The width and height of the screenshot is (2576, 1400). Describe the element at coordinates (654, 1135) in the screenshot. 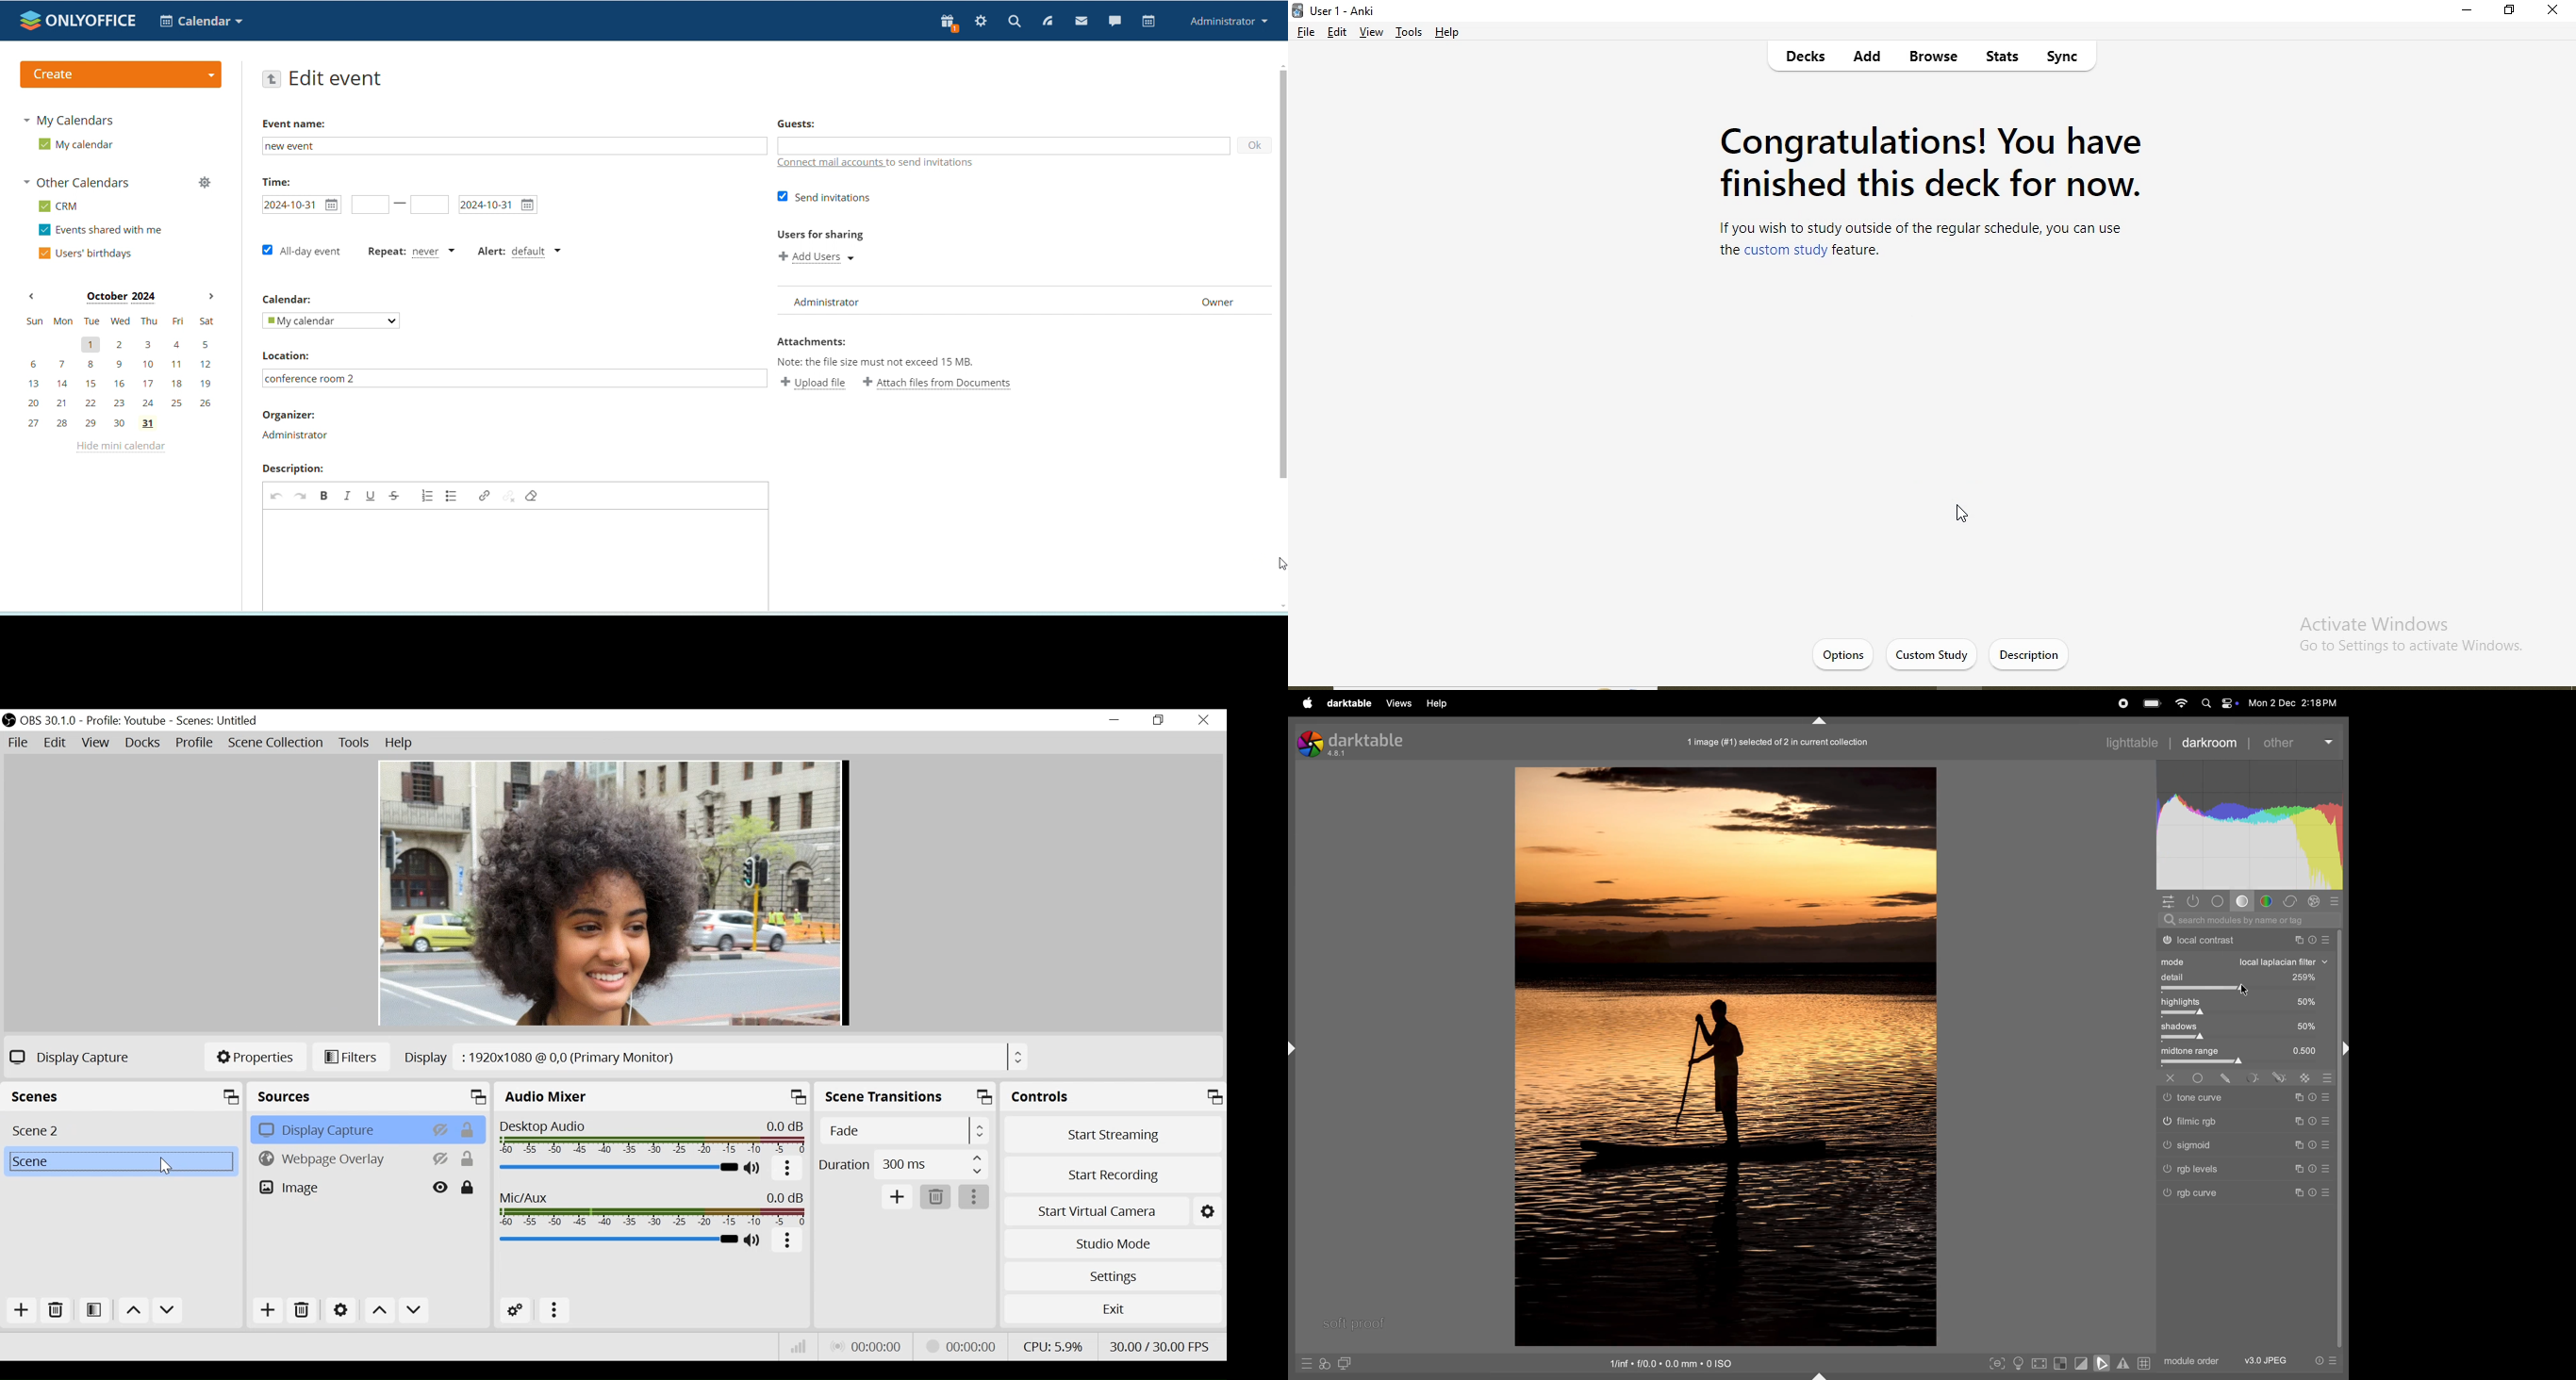

I see `Desktop Audio` at that location.